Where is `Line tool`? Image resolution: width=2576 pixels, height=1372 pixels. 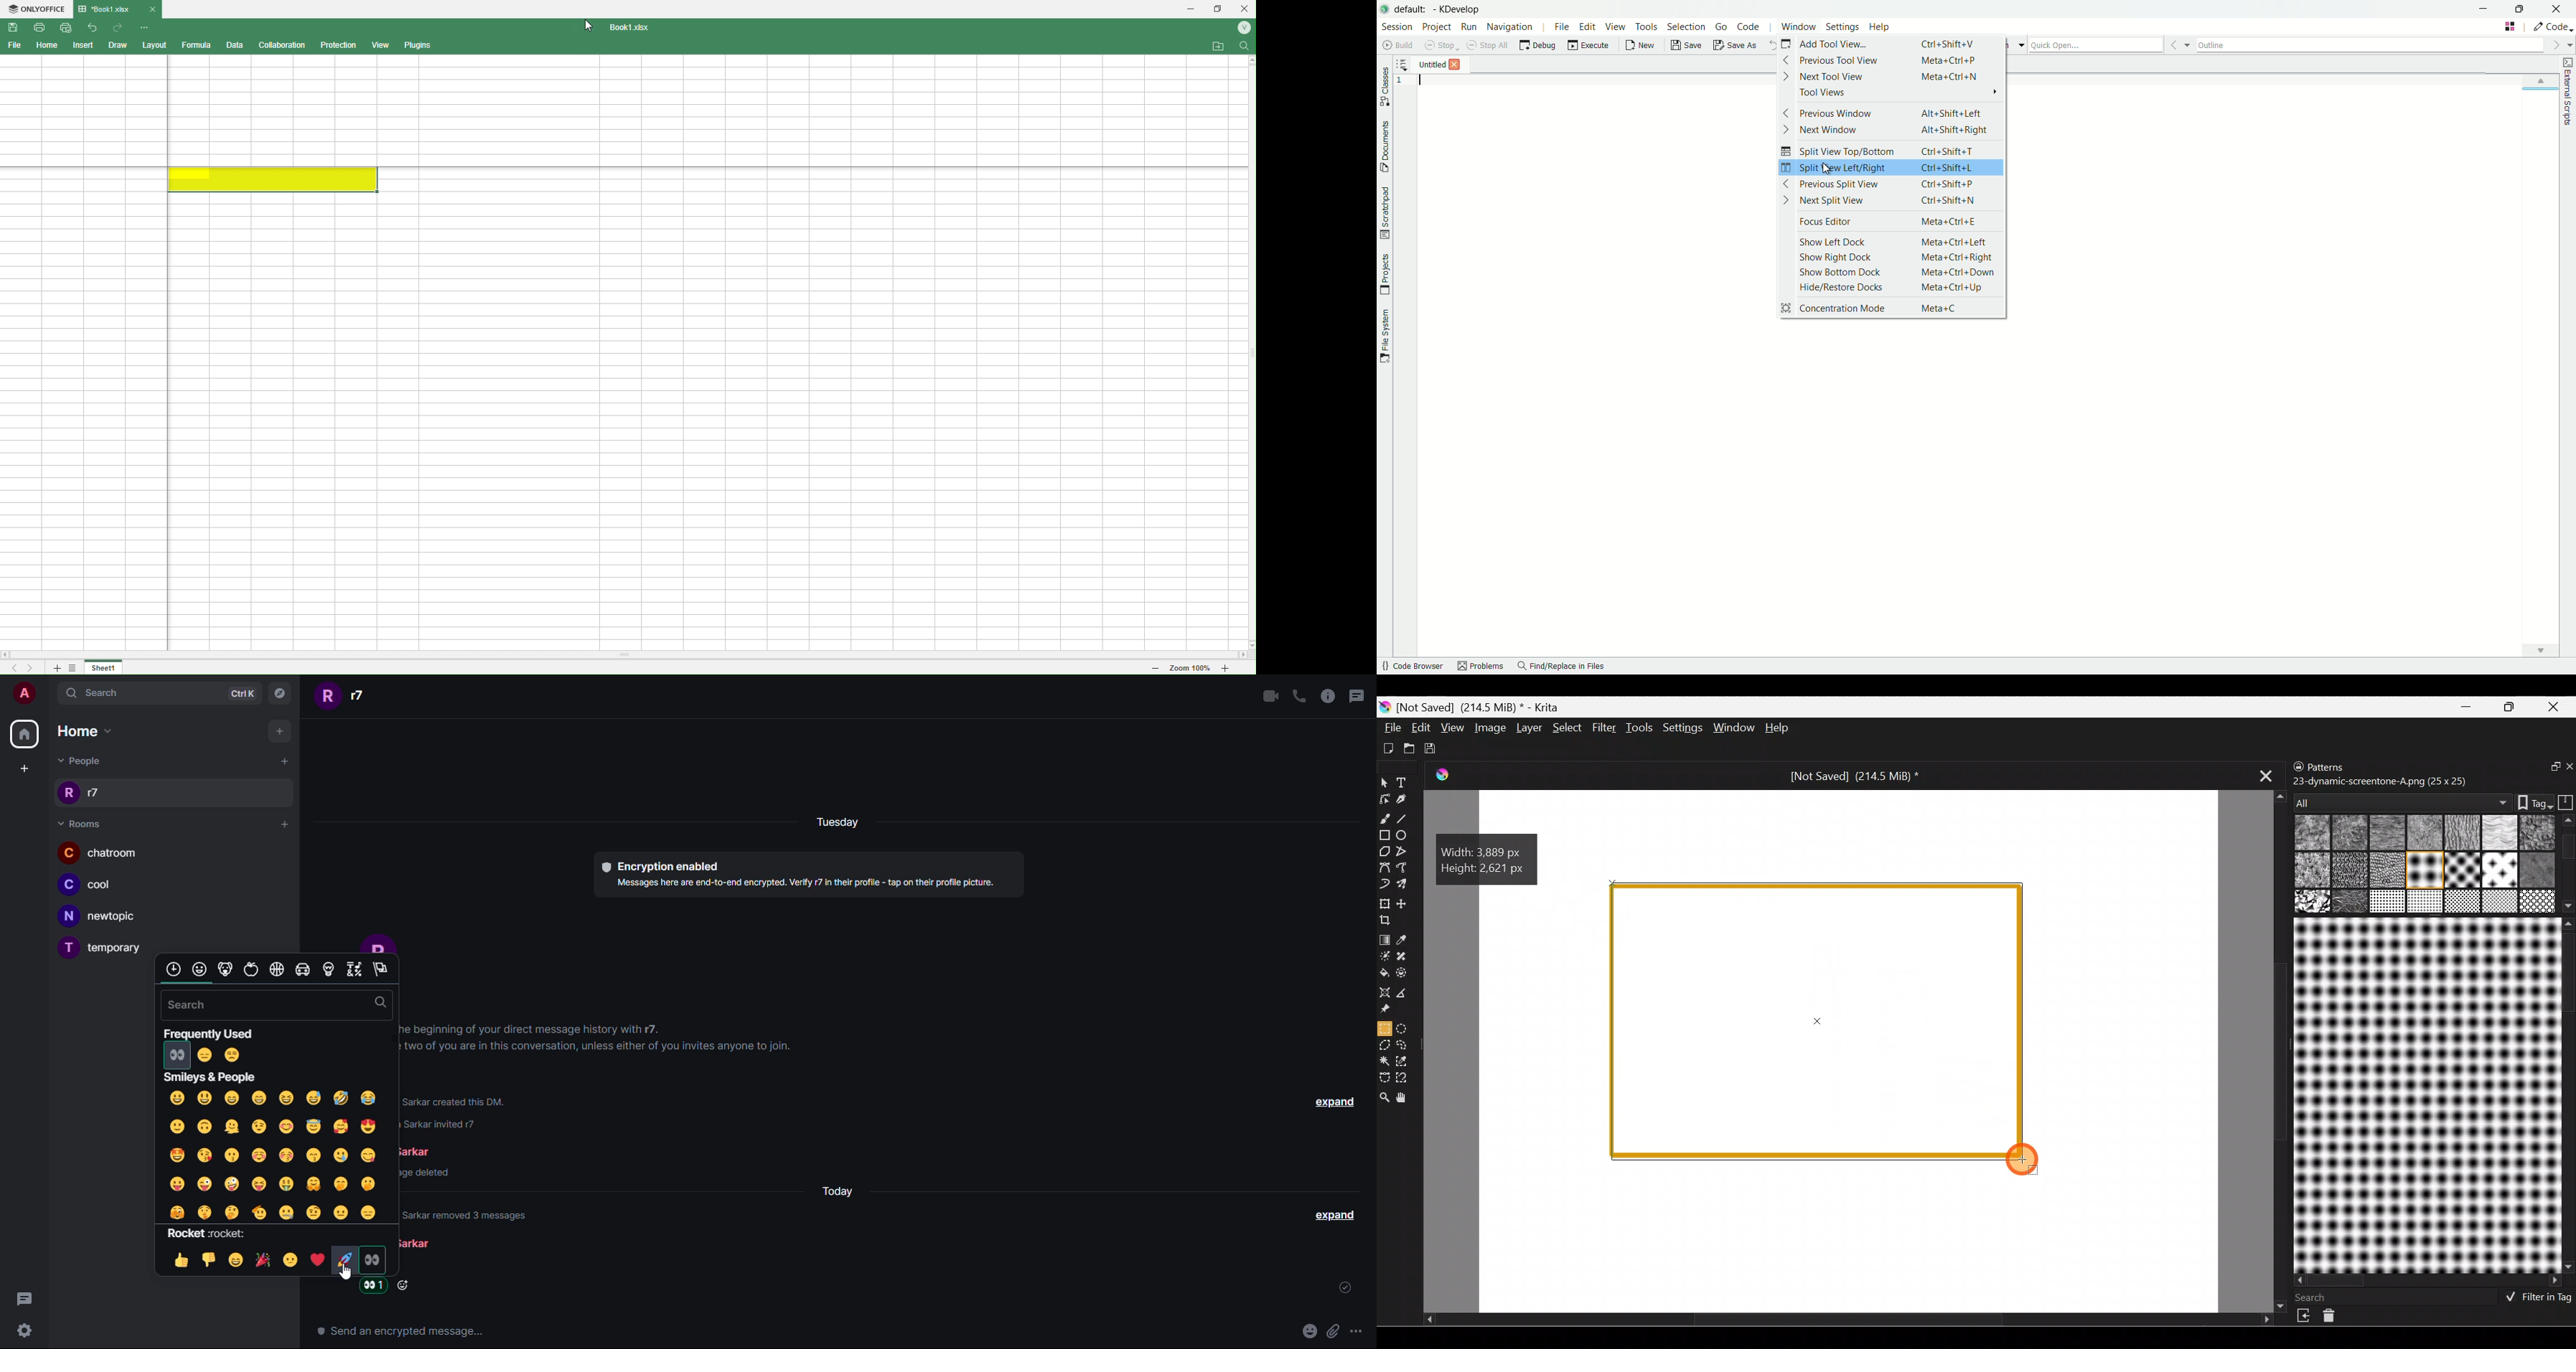
Line tool is located at coordinates (1408, 818).